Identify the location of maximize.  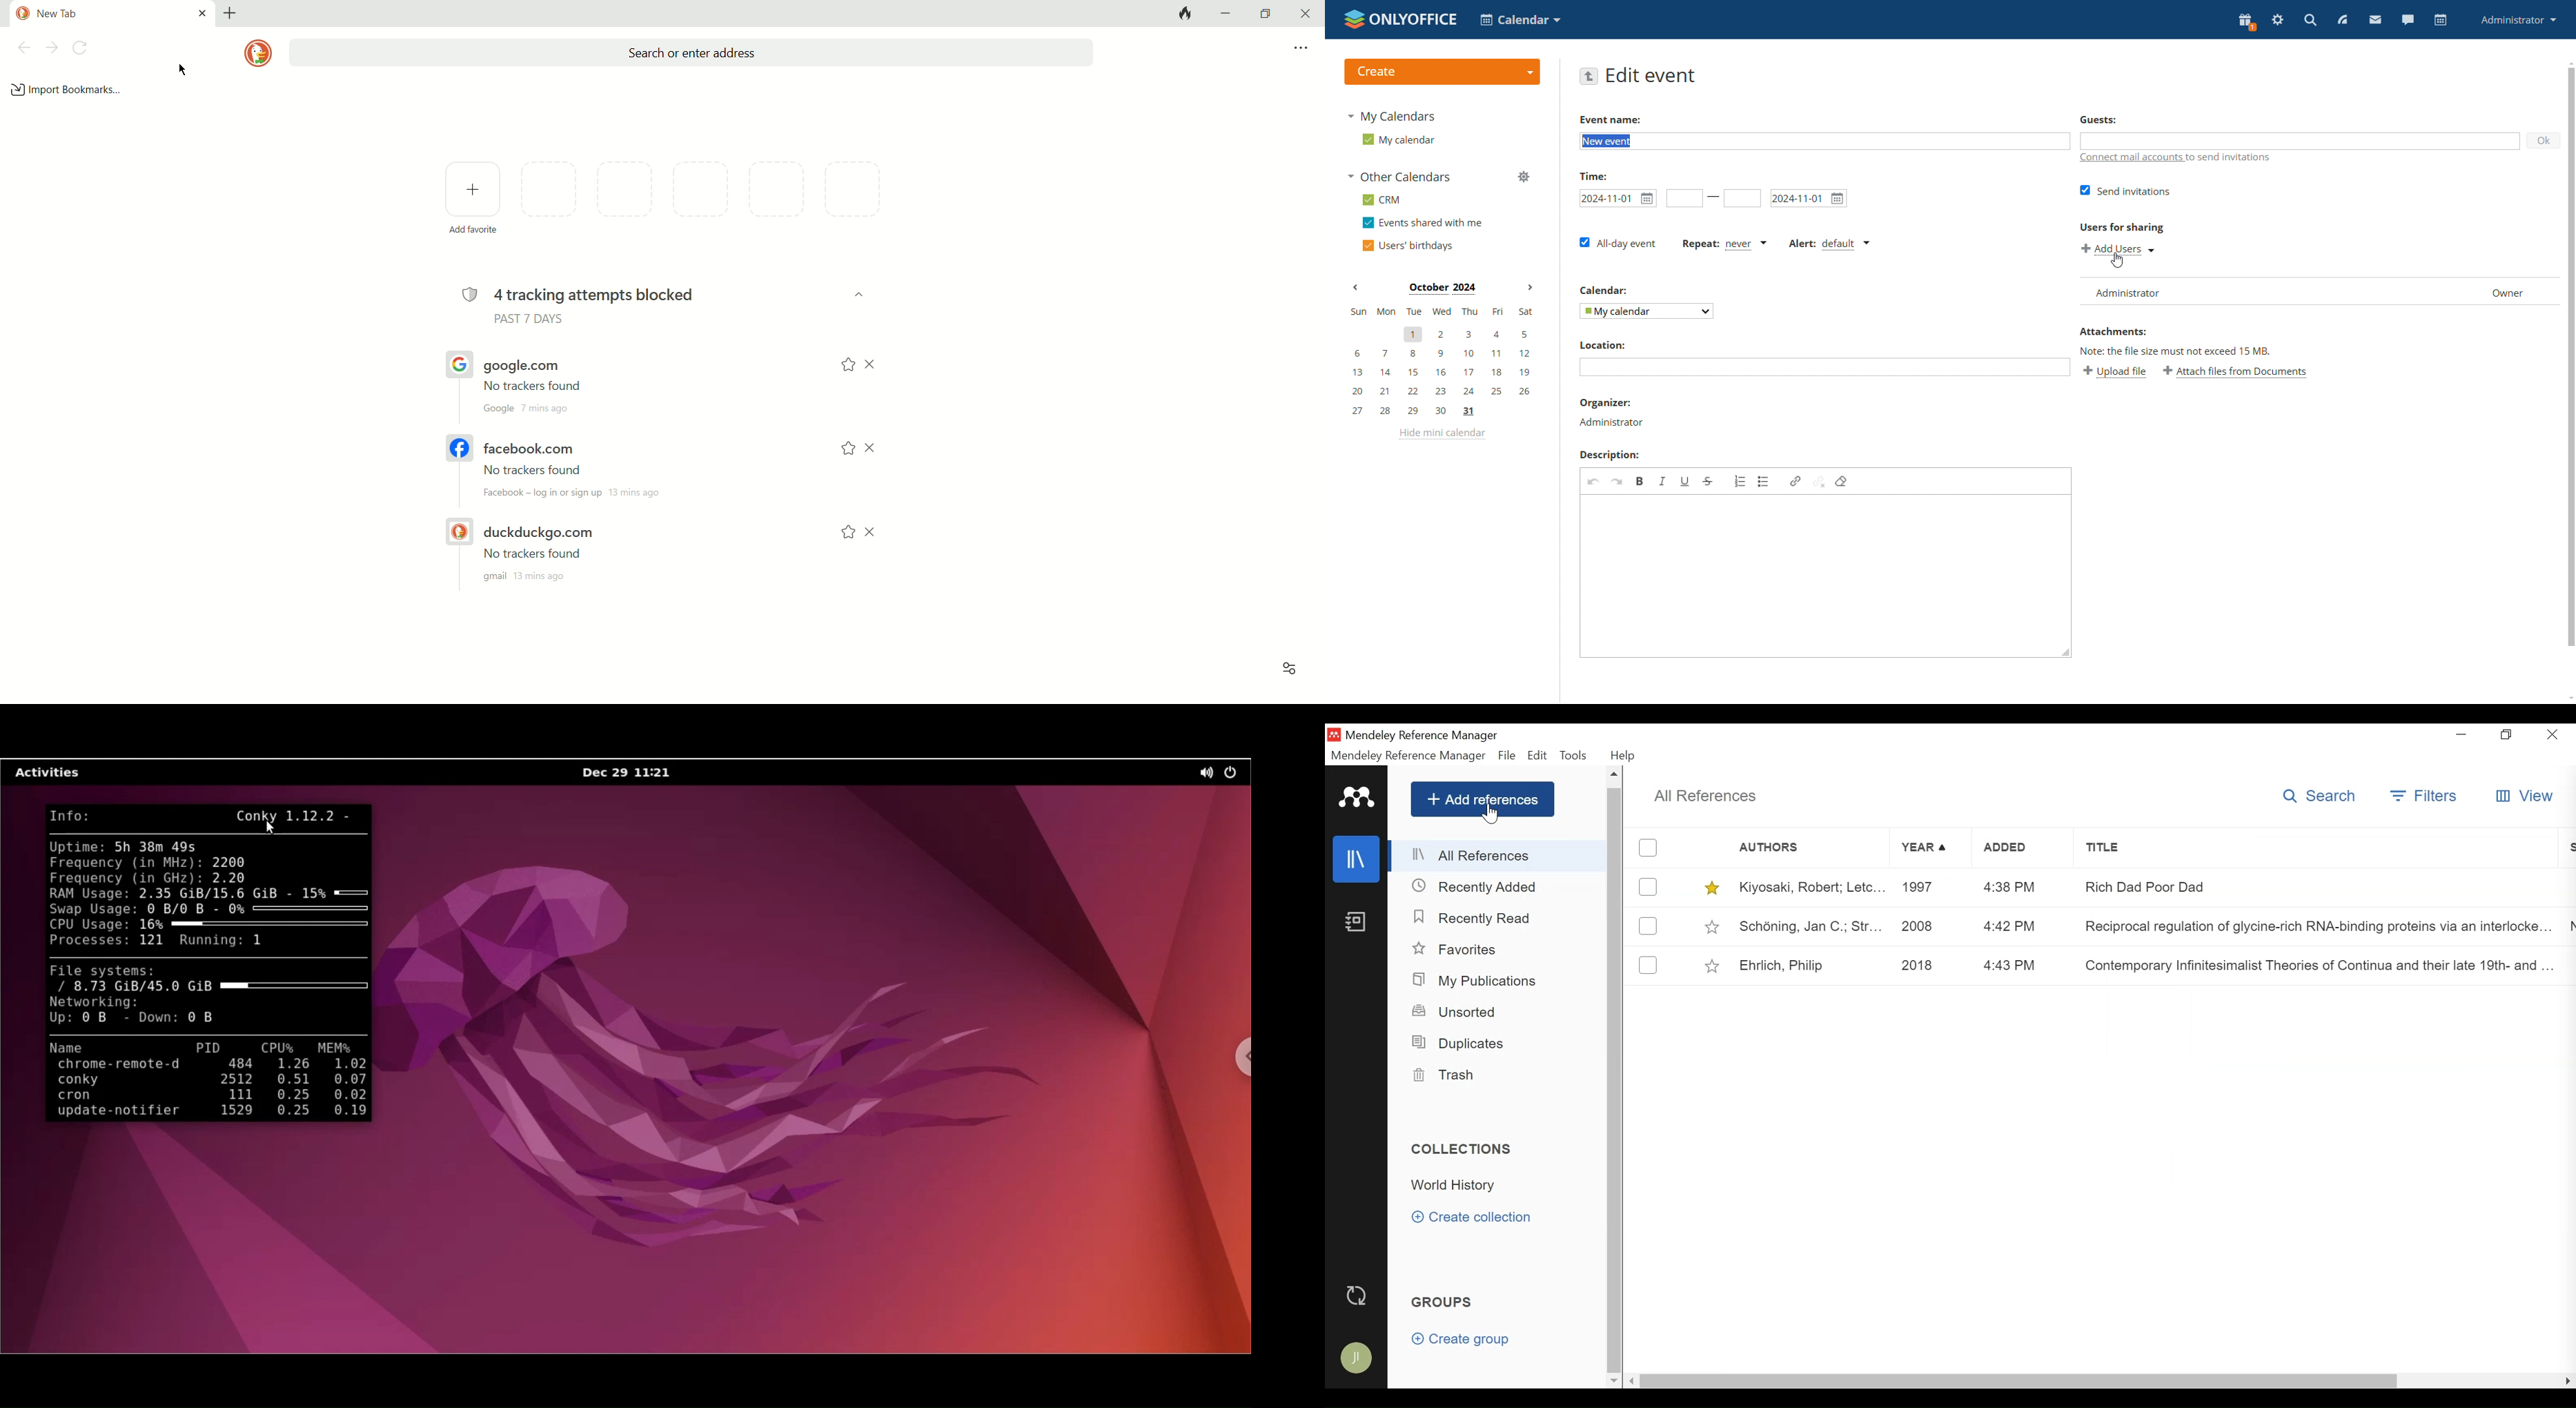
(1264, 15).